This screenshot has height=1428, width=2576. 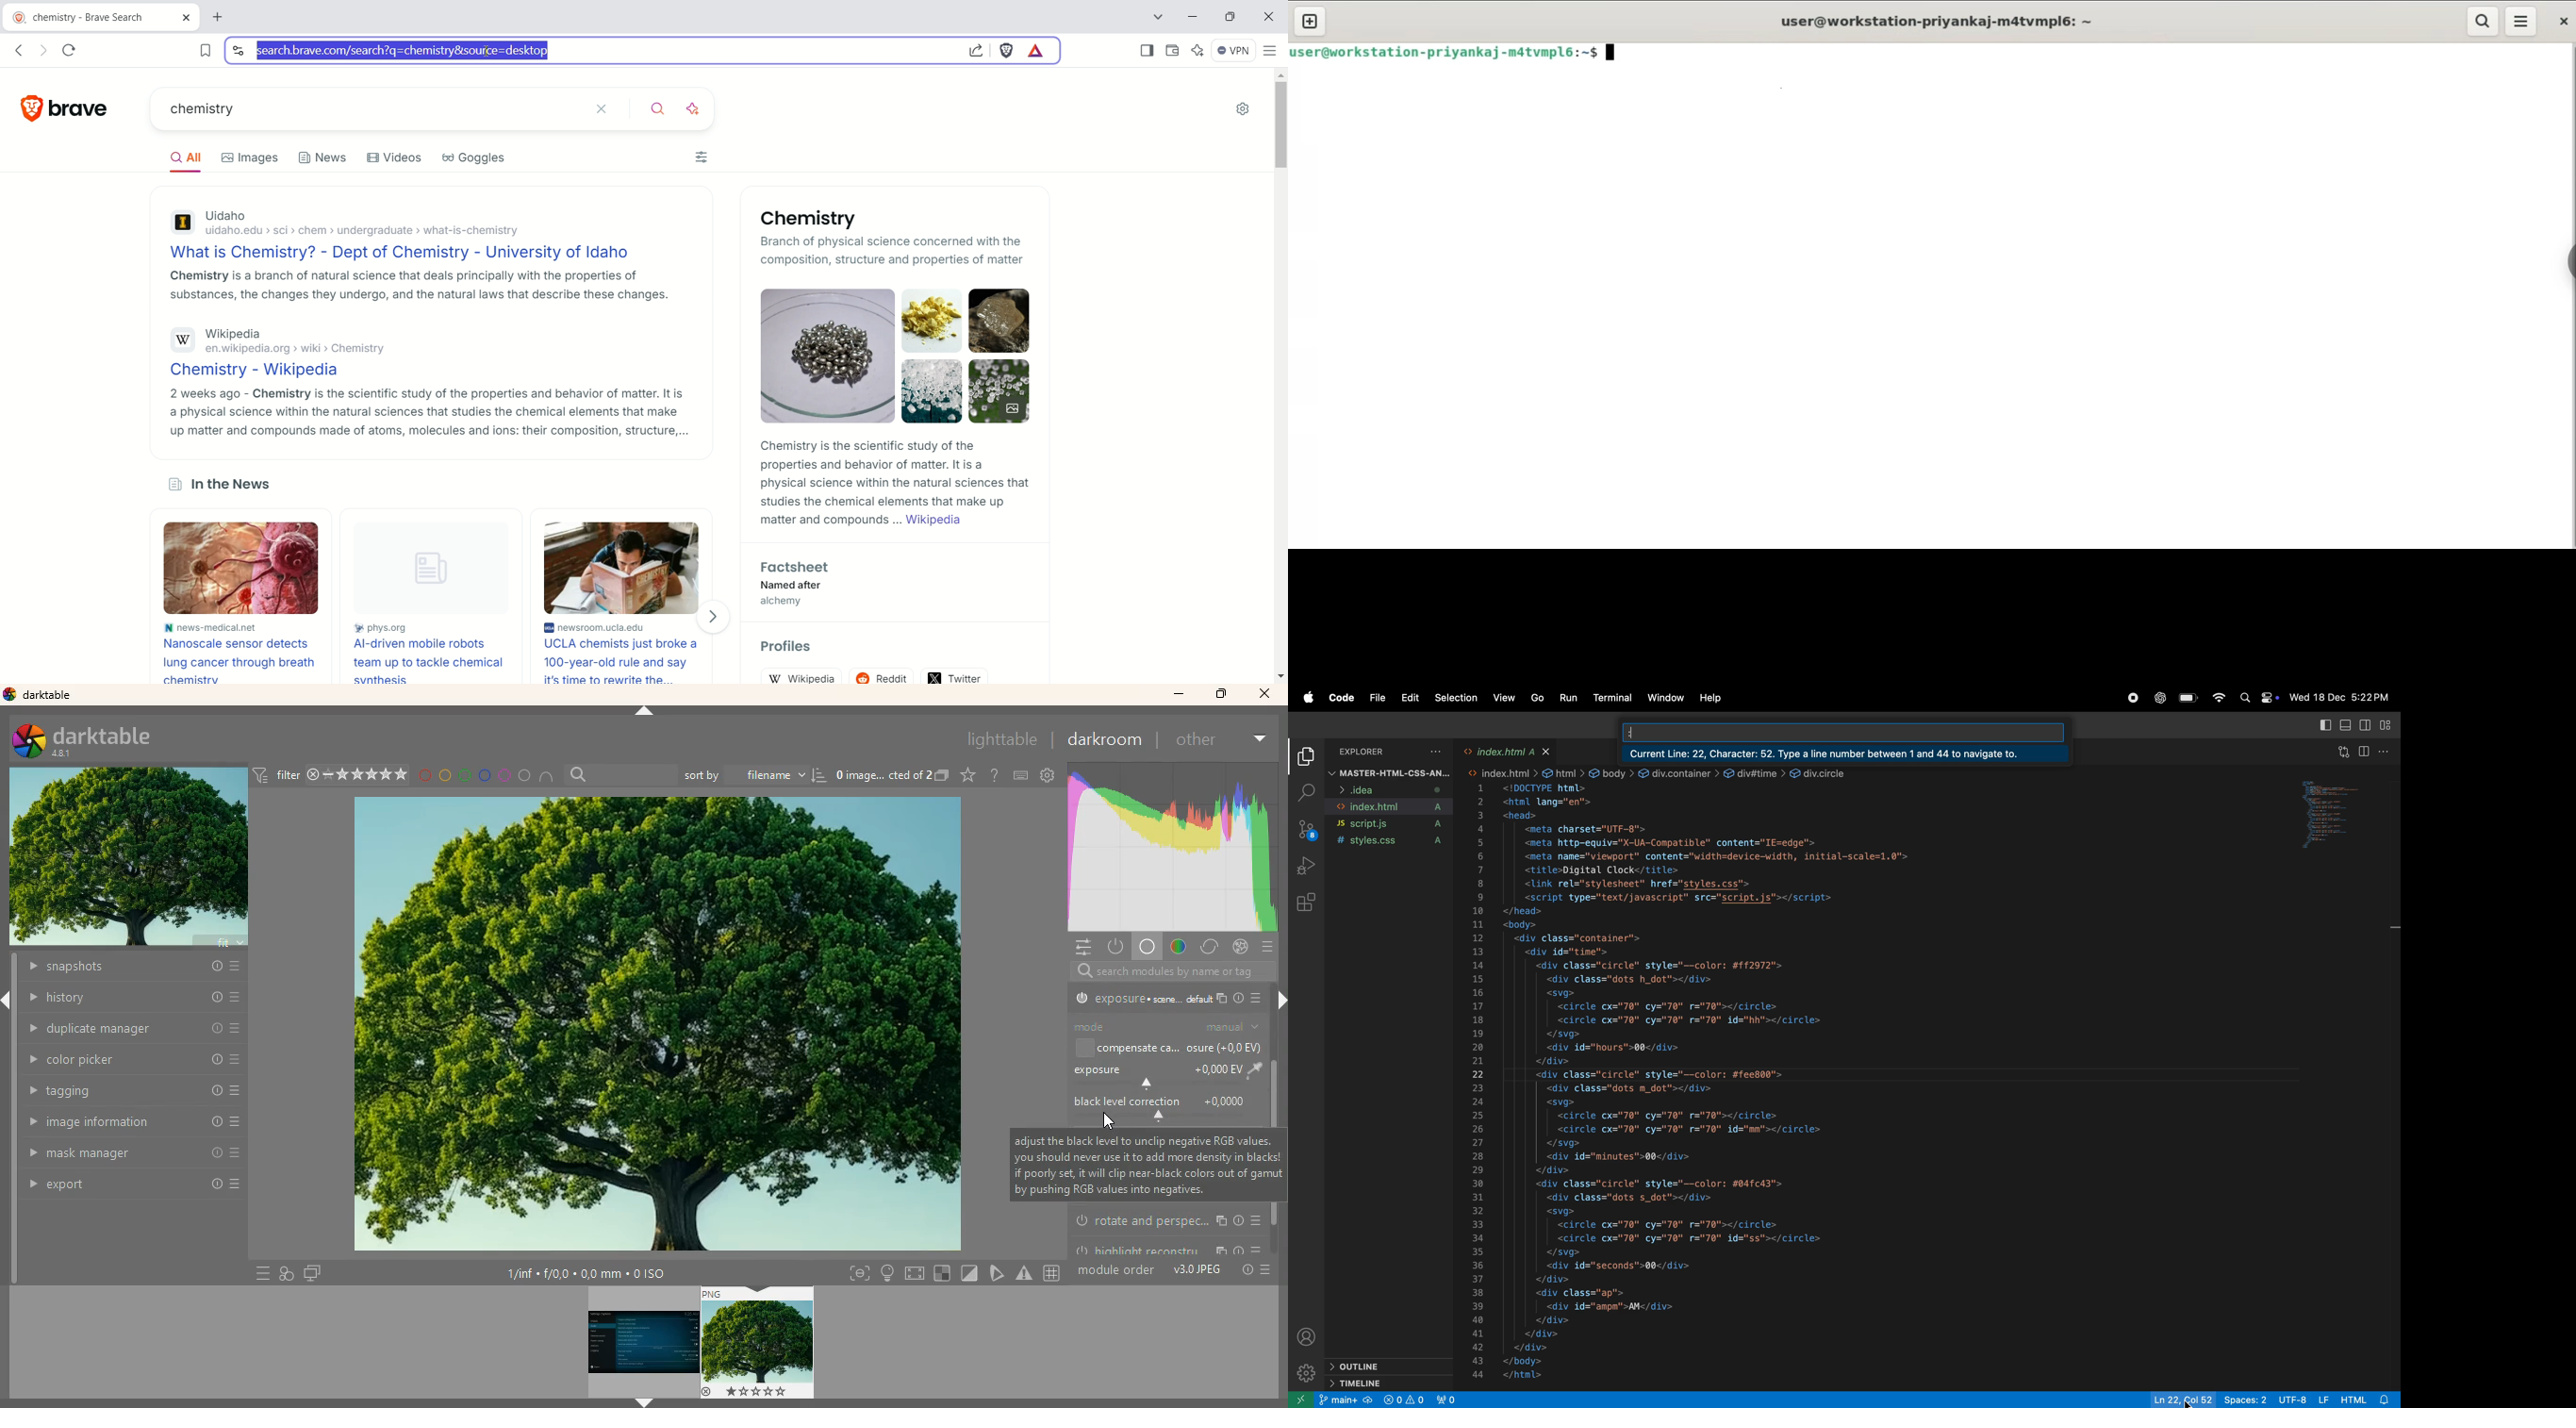 I want to click on more, so click(x=1263, y=739).